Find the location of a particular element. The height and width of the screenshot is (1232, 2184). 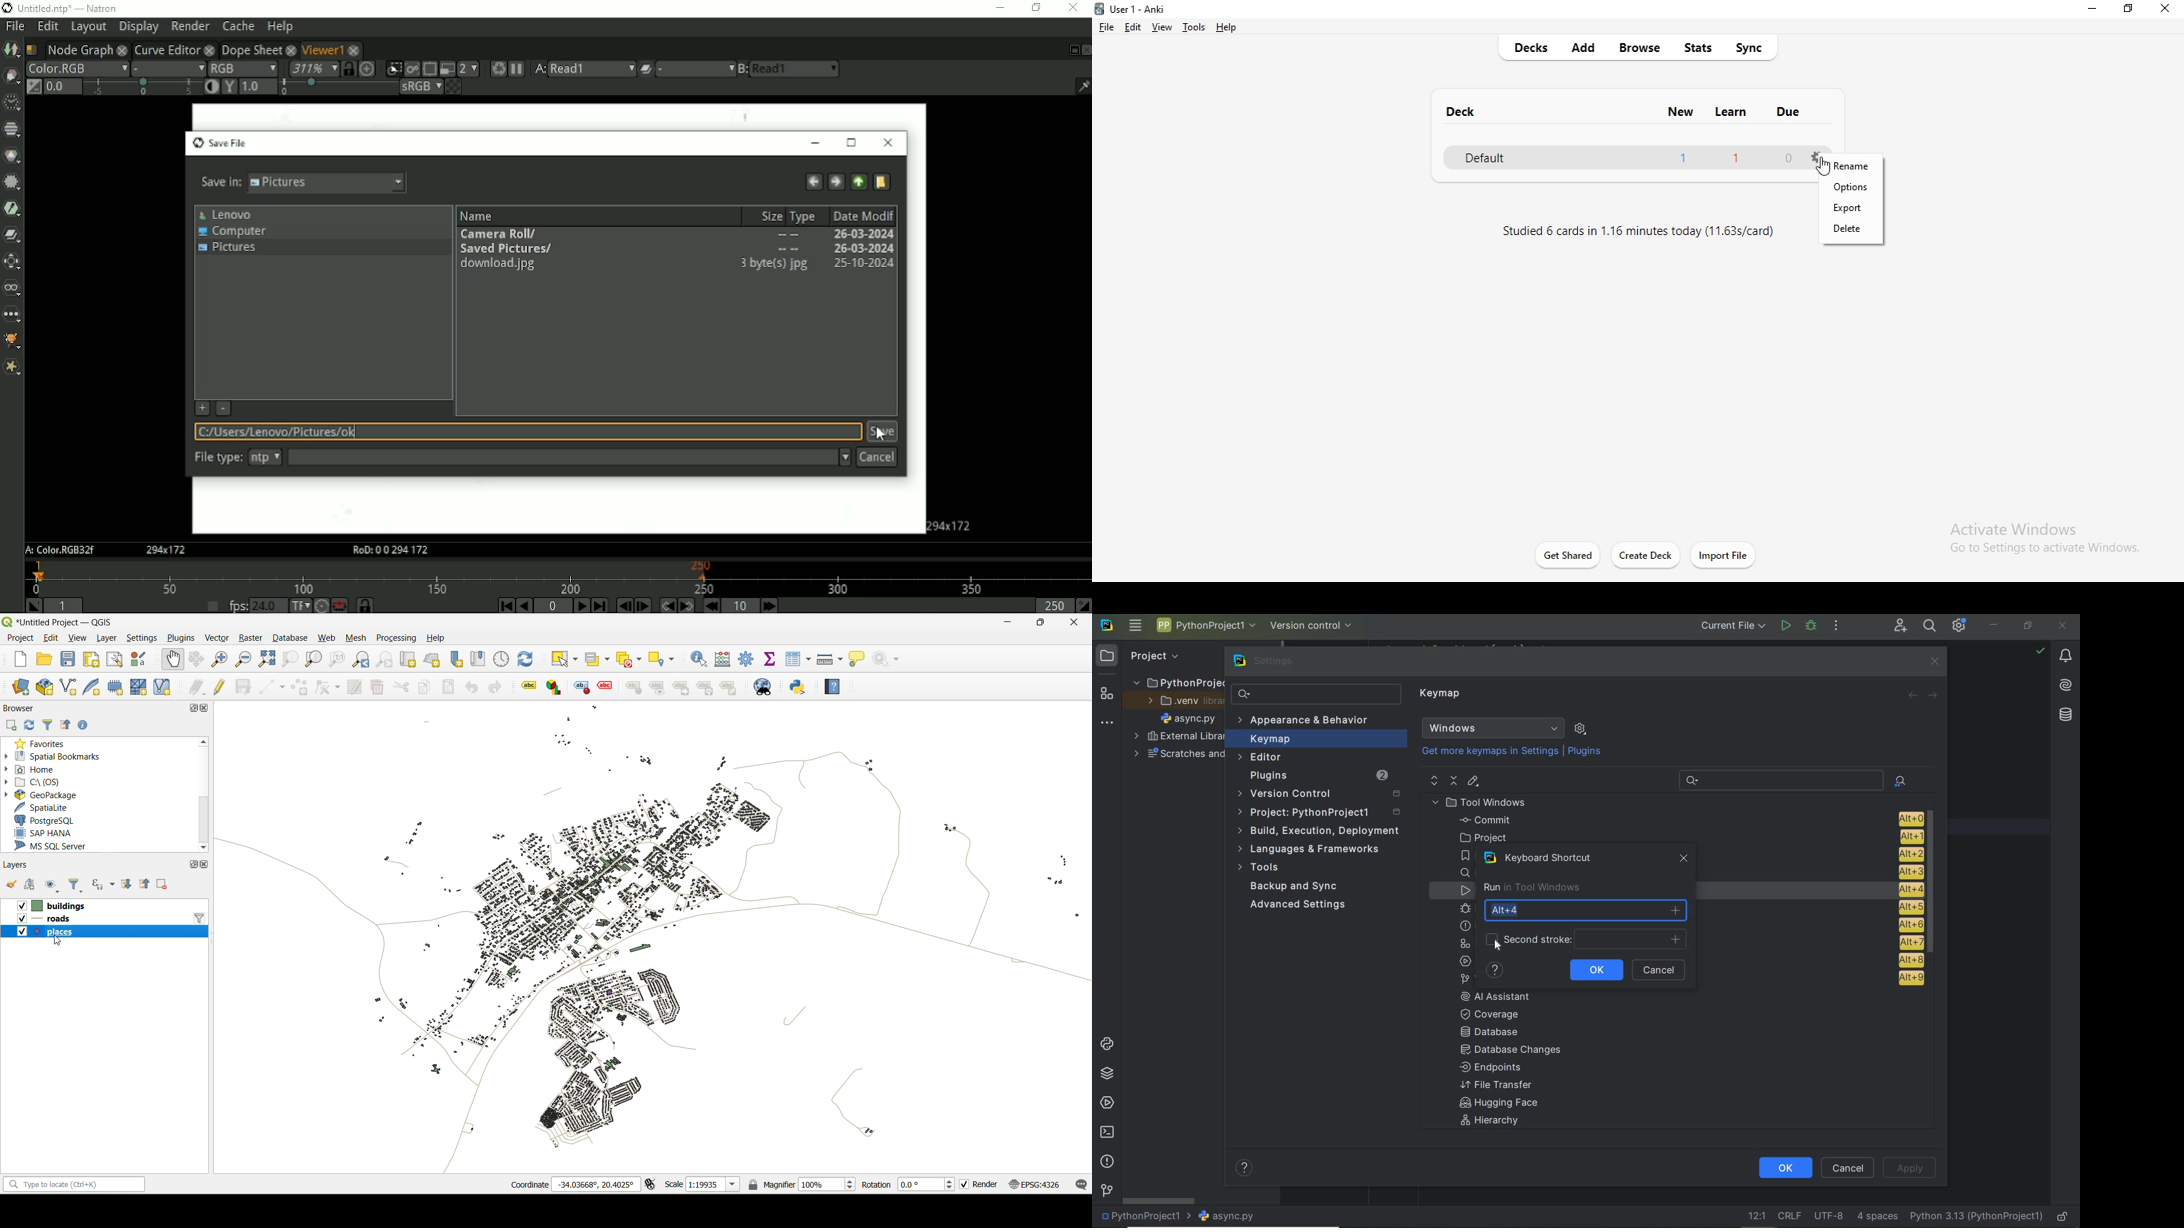

Layout is located at coordinates (87, 27).